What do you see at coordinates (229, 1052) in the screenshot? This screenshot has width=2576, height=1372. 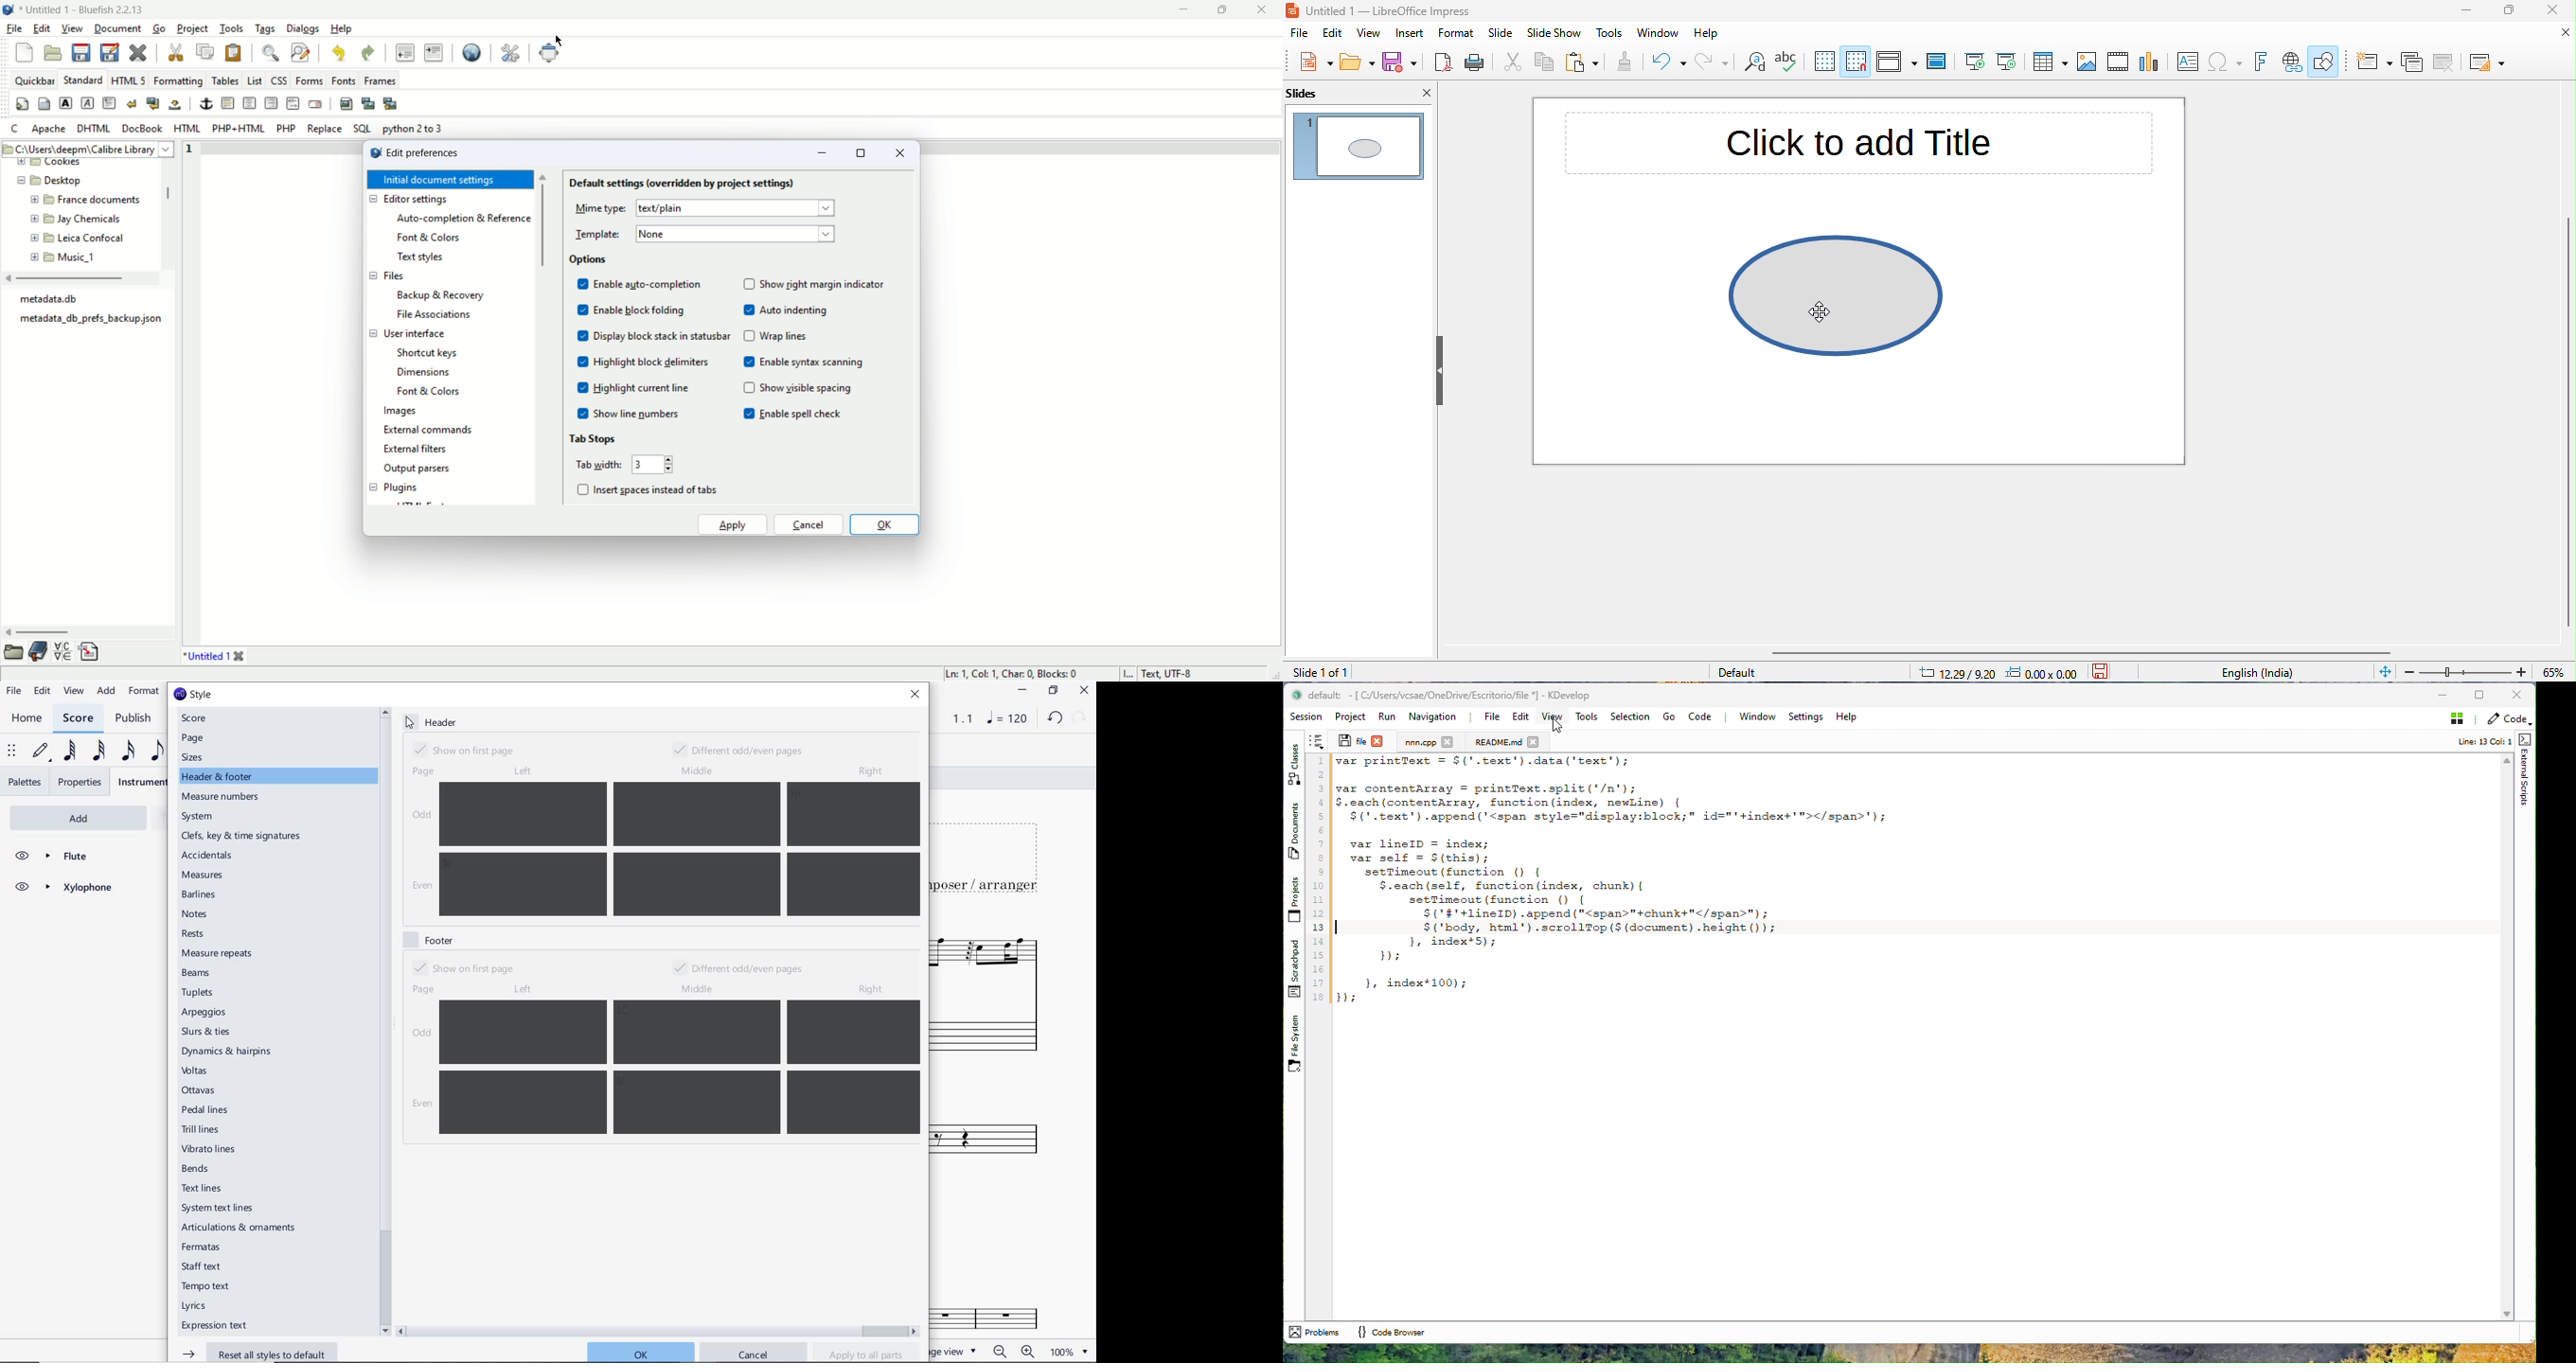 I see `dynamics & hairpins` at bounding box center [229, 1052].